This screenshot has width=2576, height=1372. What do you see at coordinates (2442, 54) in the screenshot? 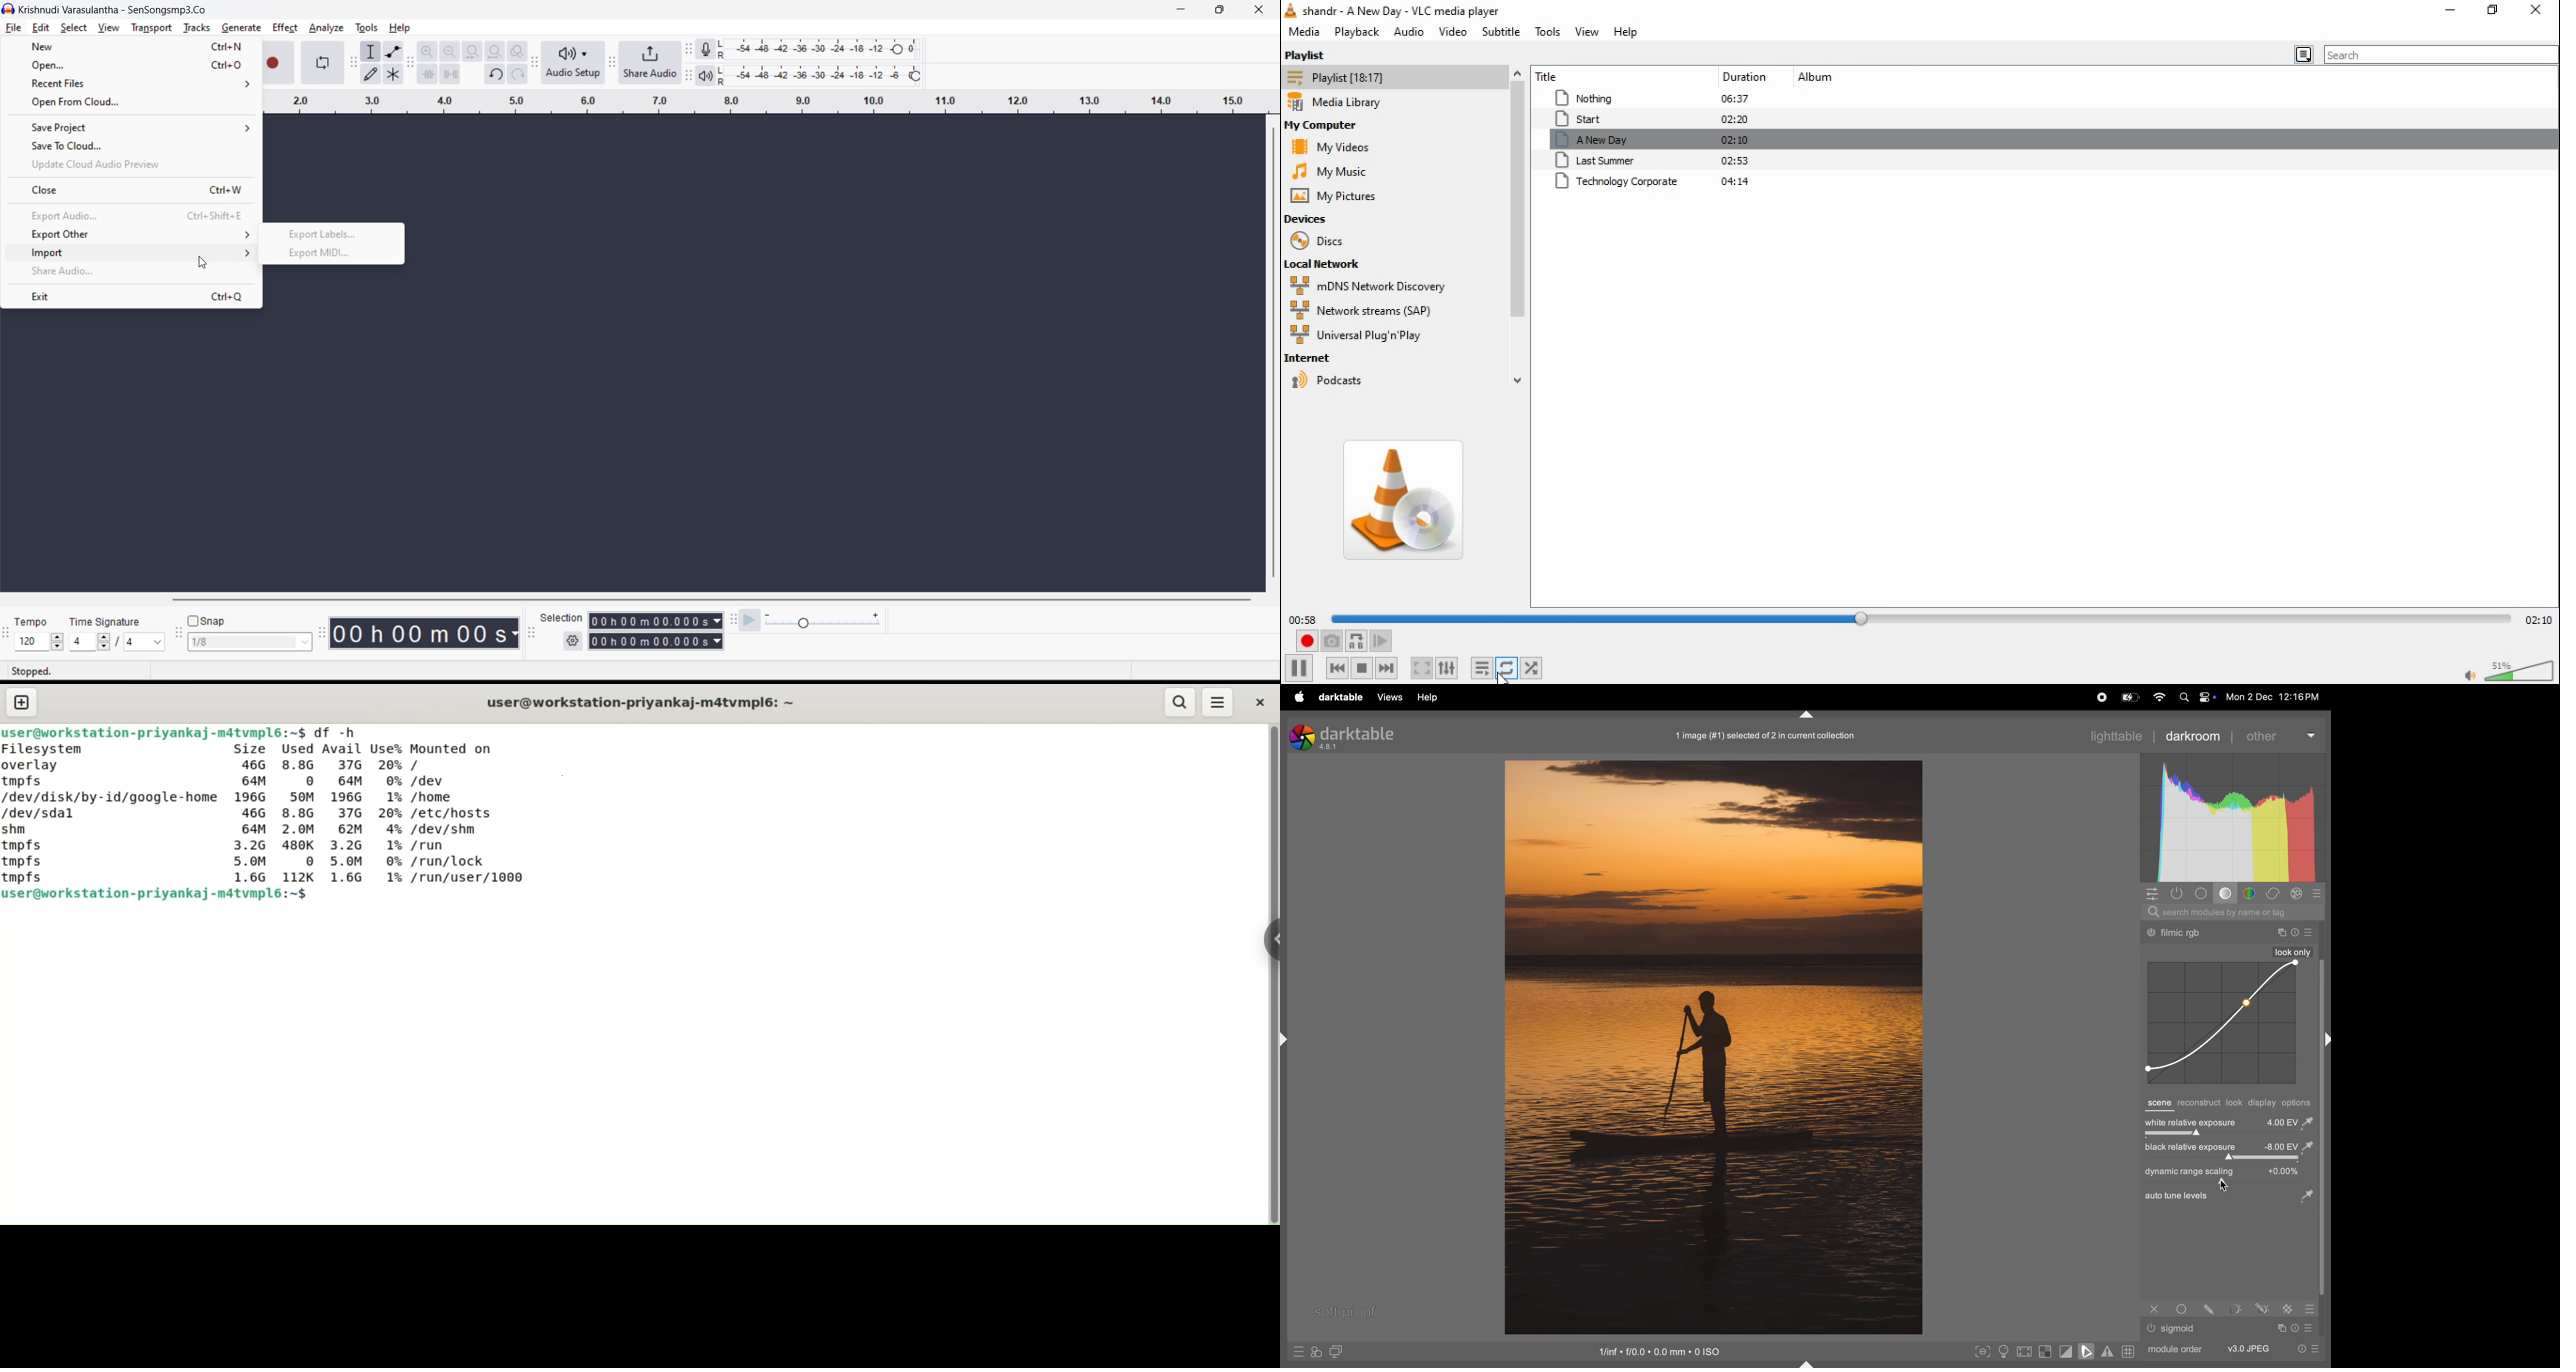
I see `search bar` at bounding box center [2442, 54].